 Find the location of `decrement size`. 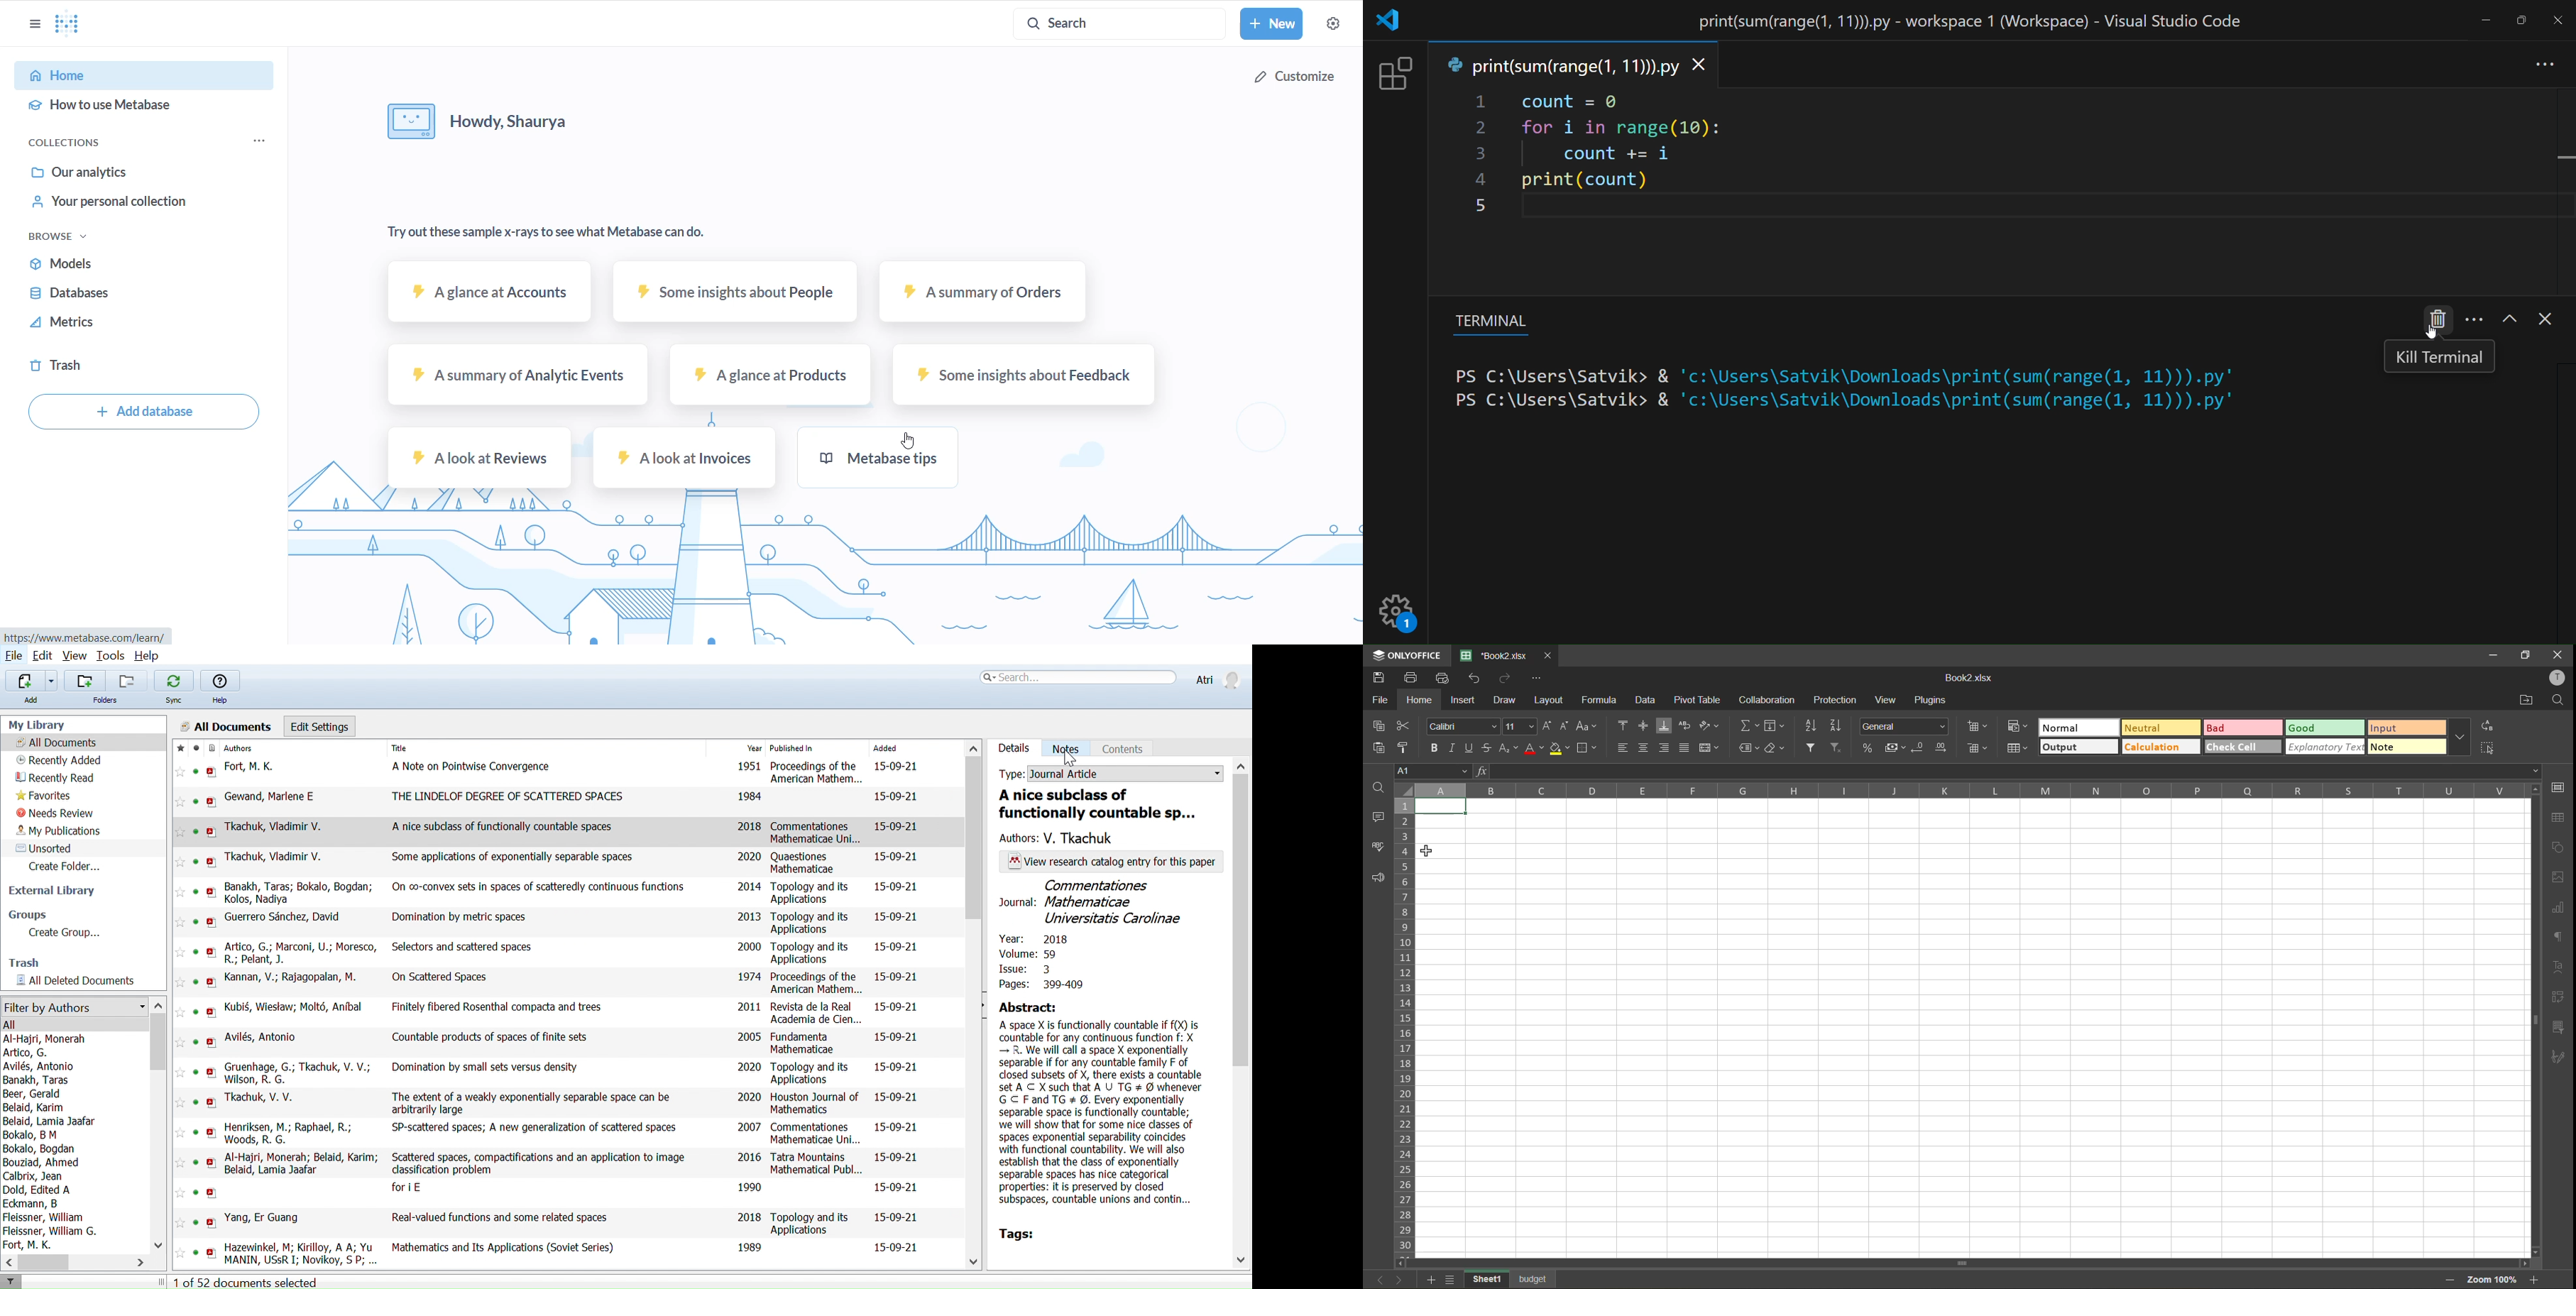

decrement size is located at coordinates (1568, 727).